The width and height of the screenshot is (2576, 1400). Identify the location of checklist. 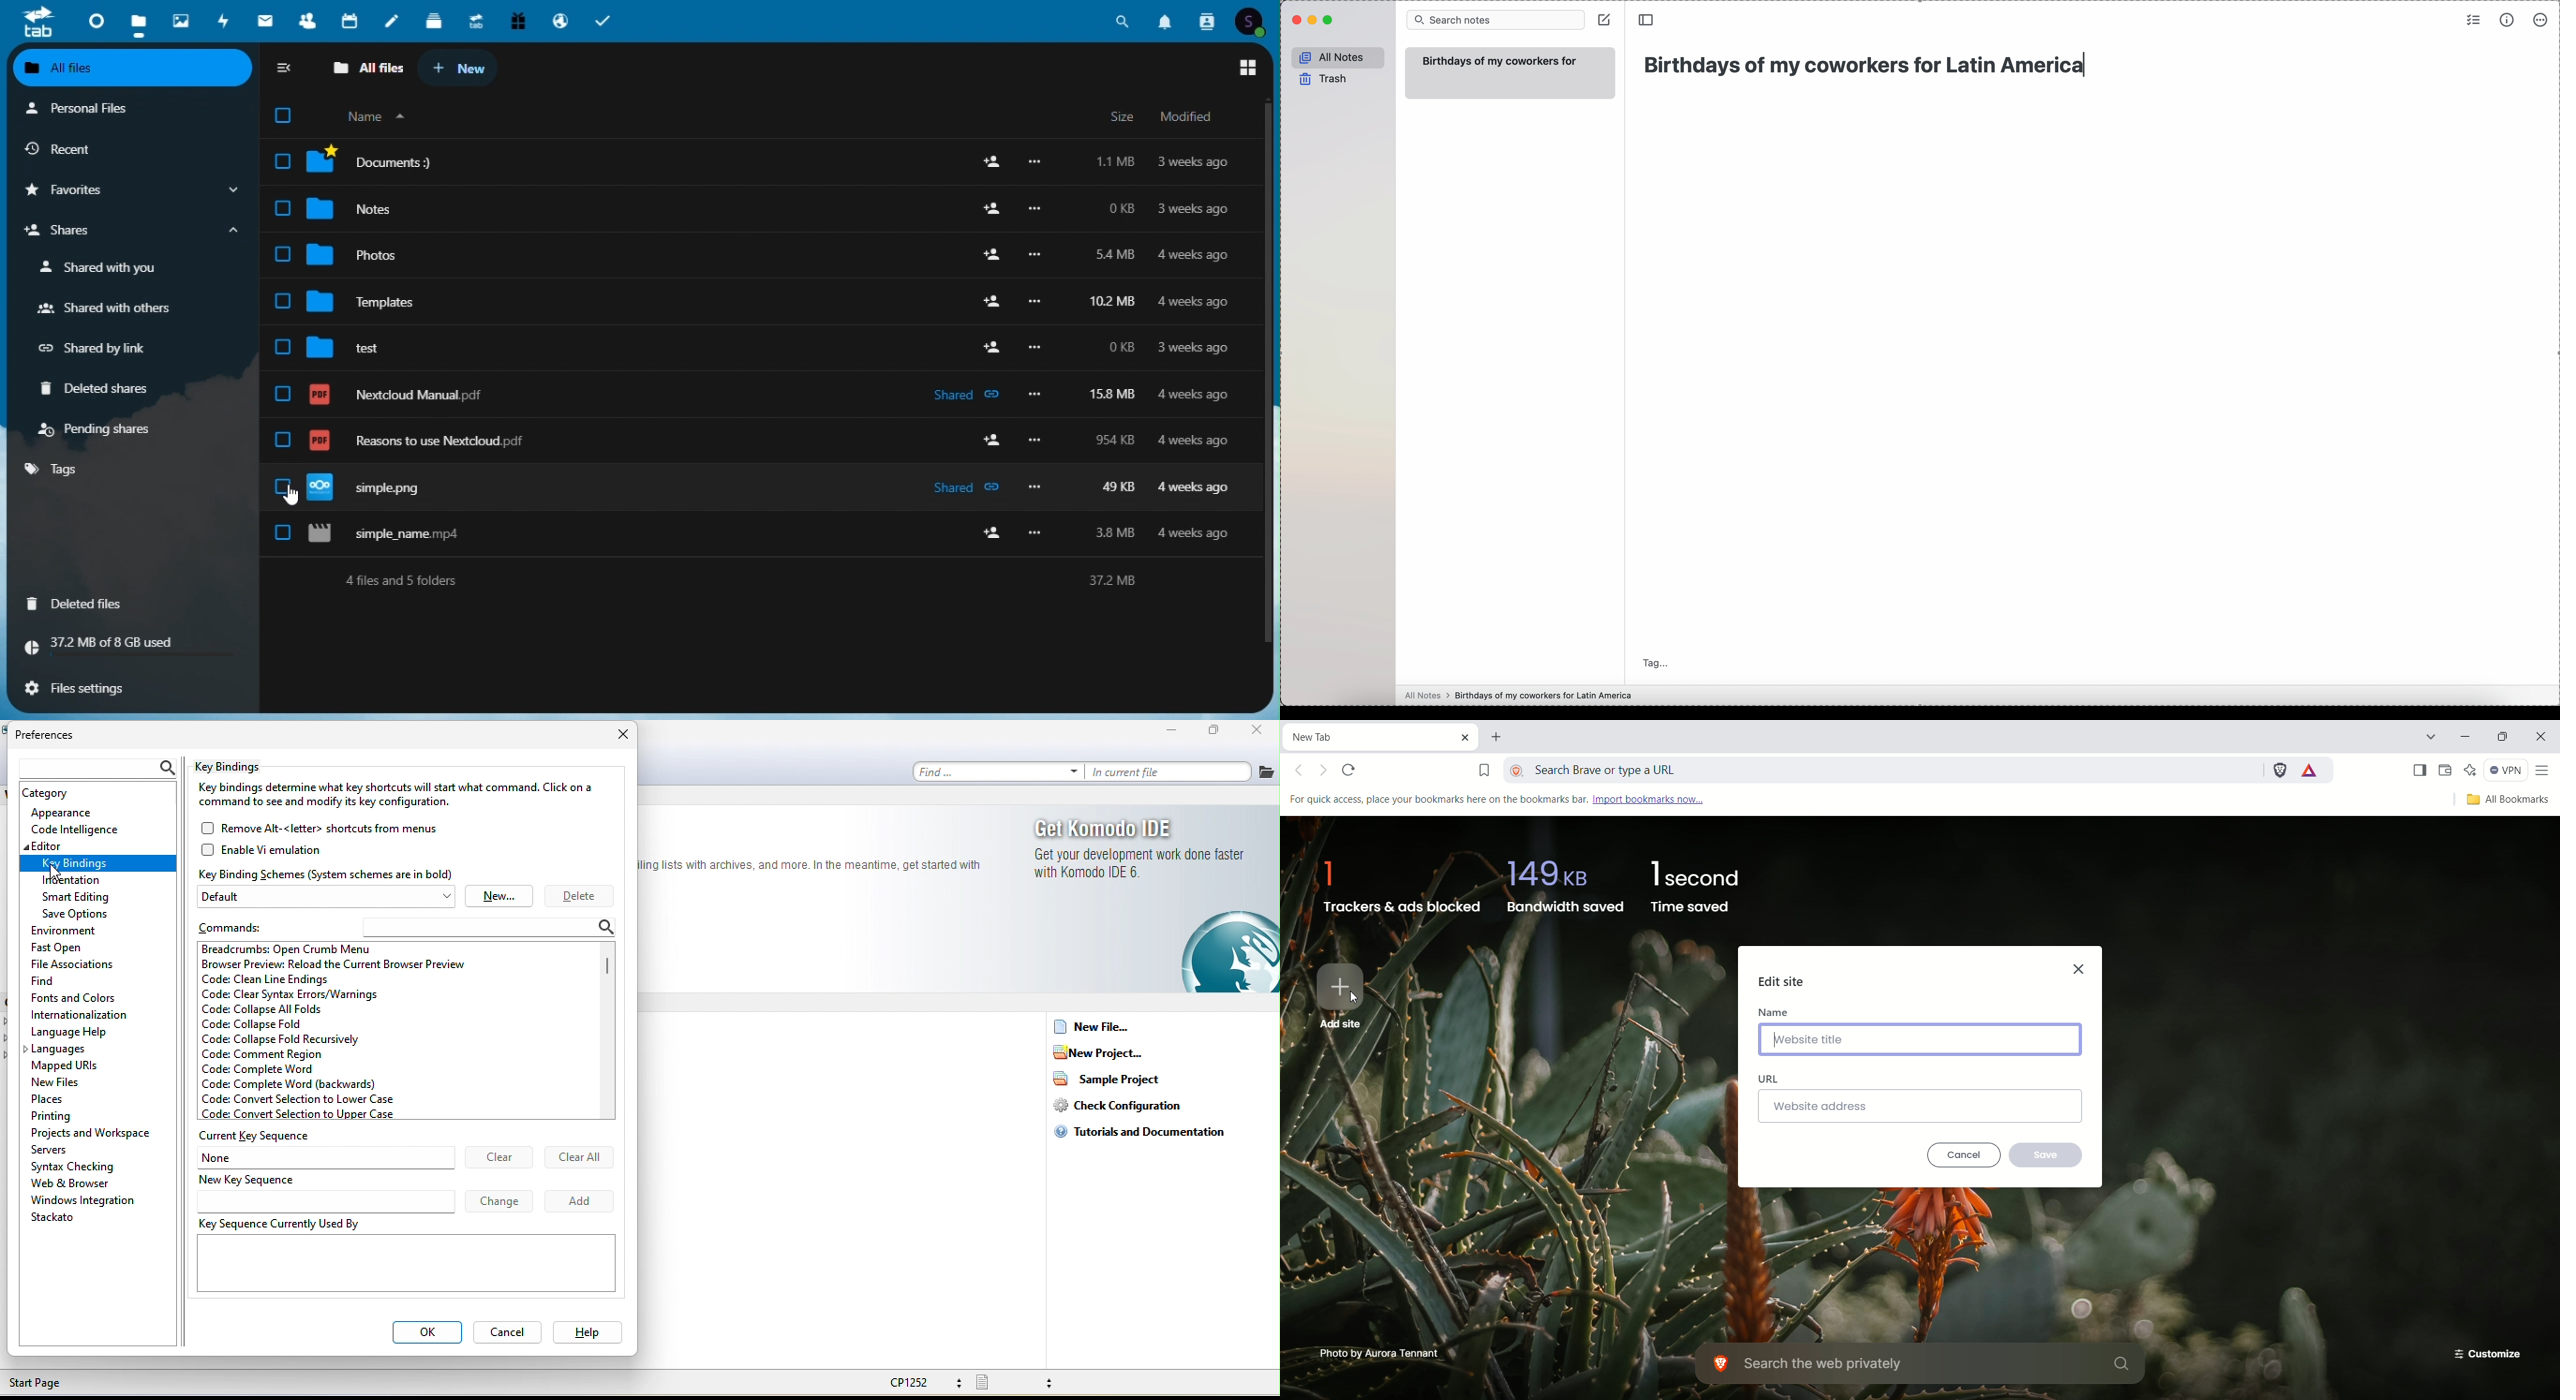
(282, 116).